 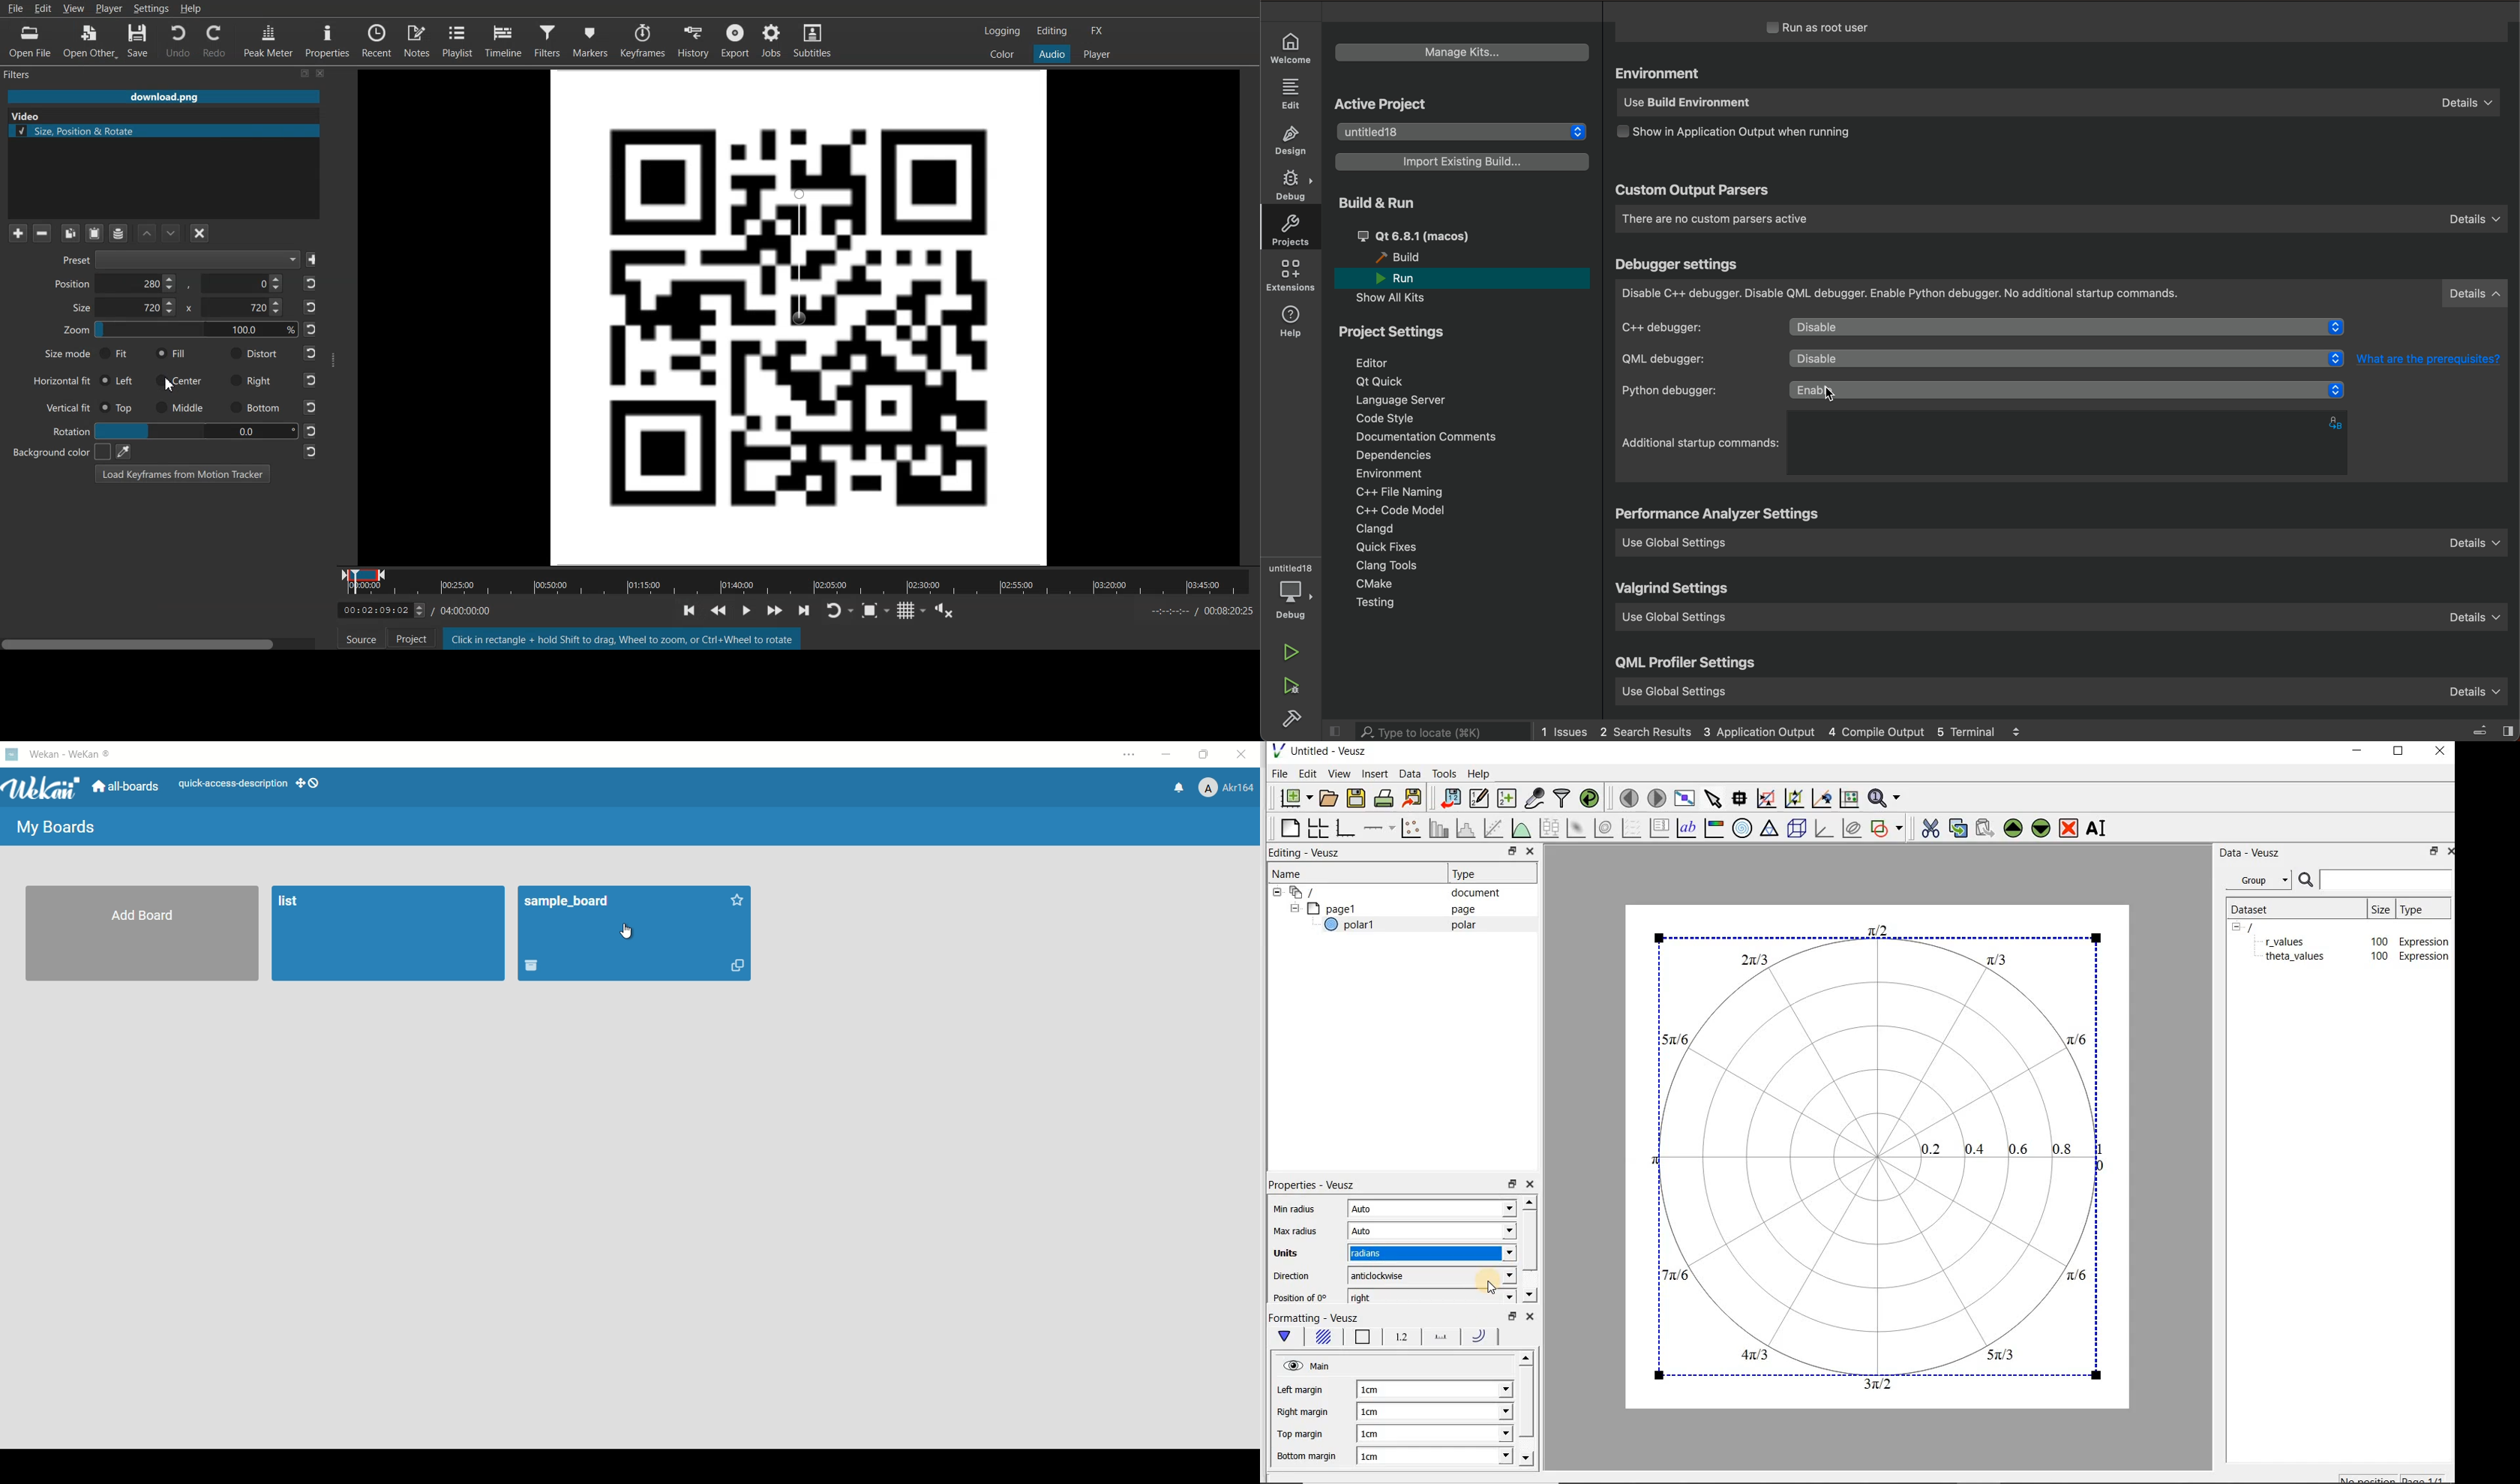 I want to click on Switch to the Editor layout, so click(x=1052, y=31).